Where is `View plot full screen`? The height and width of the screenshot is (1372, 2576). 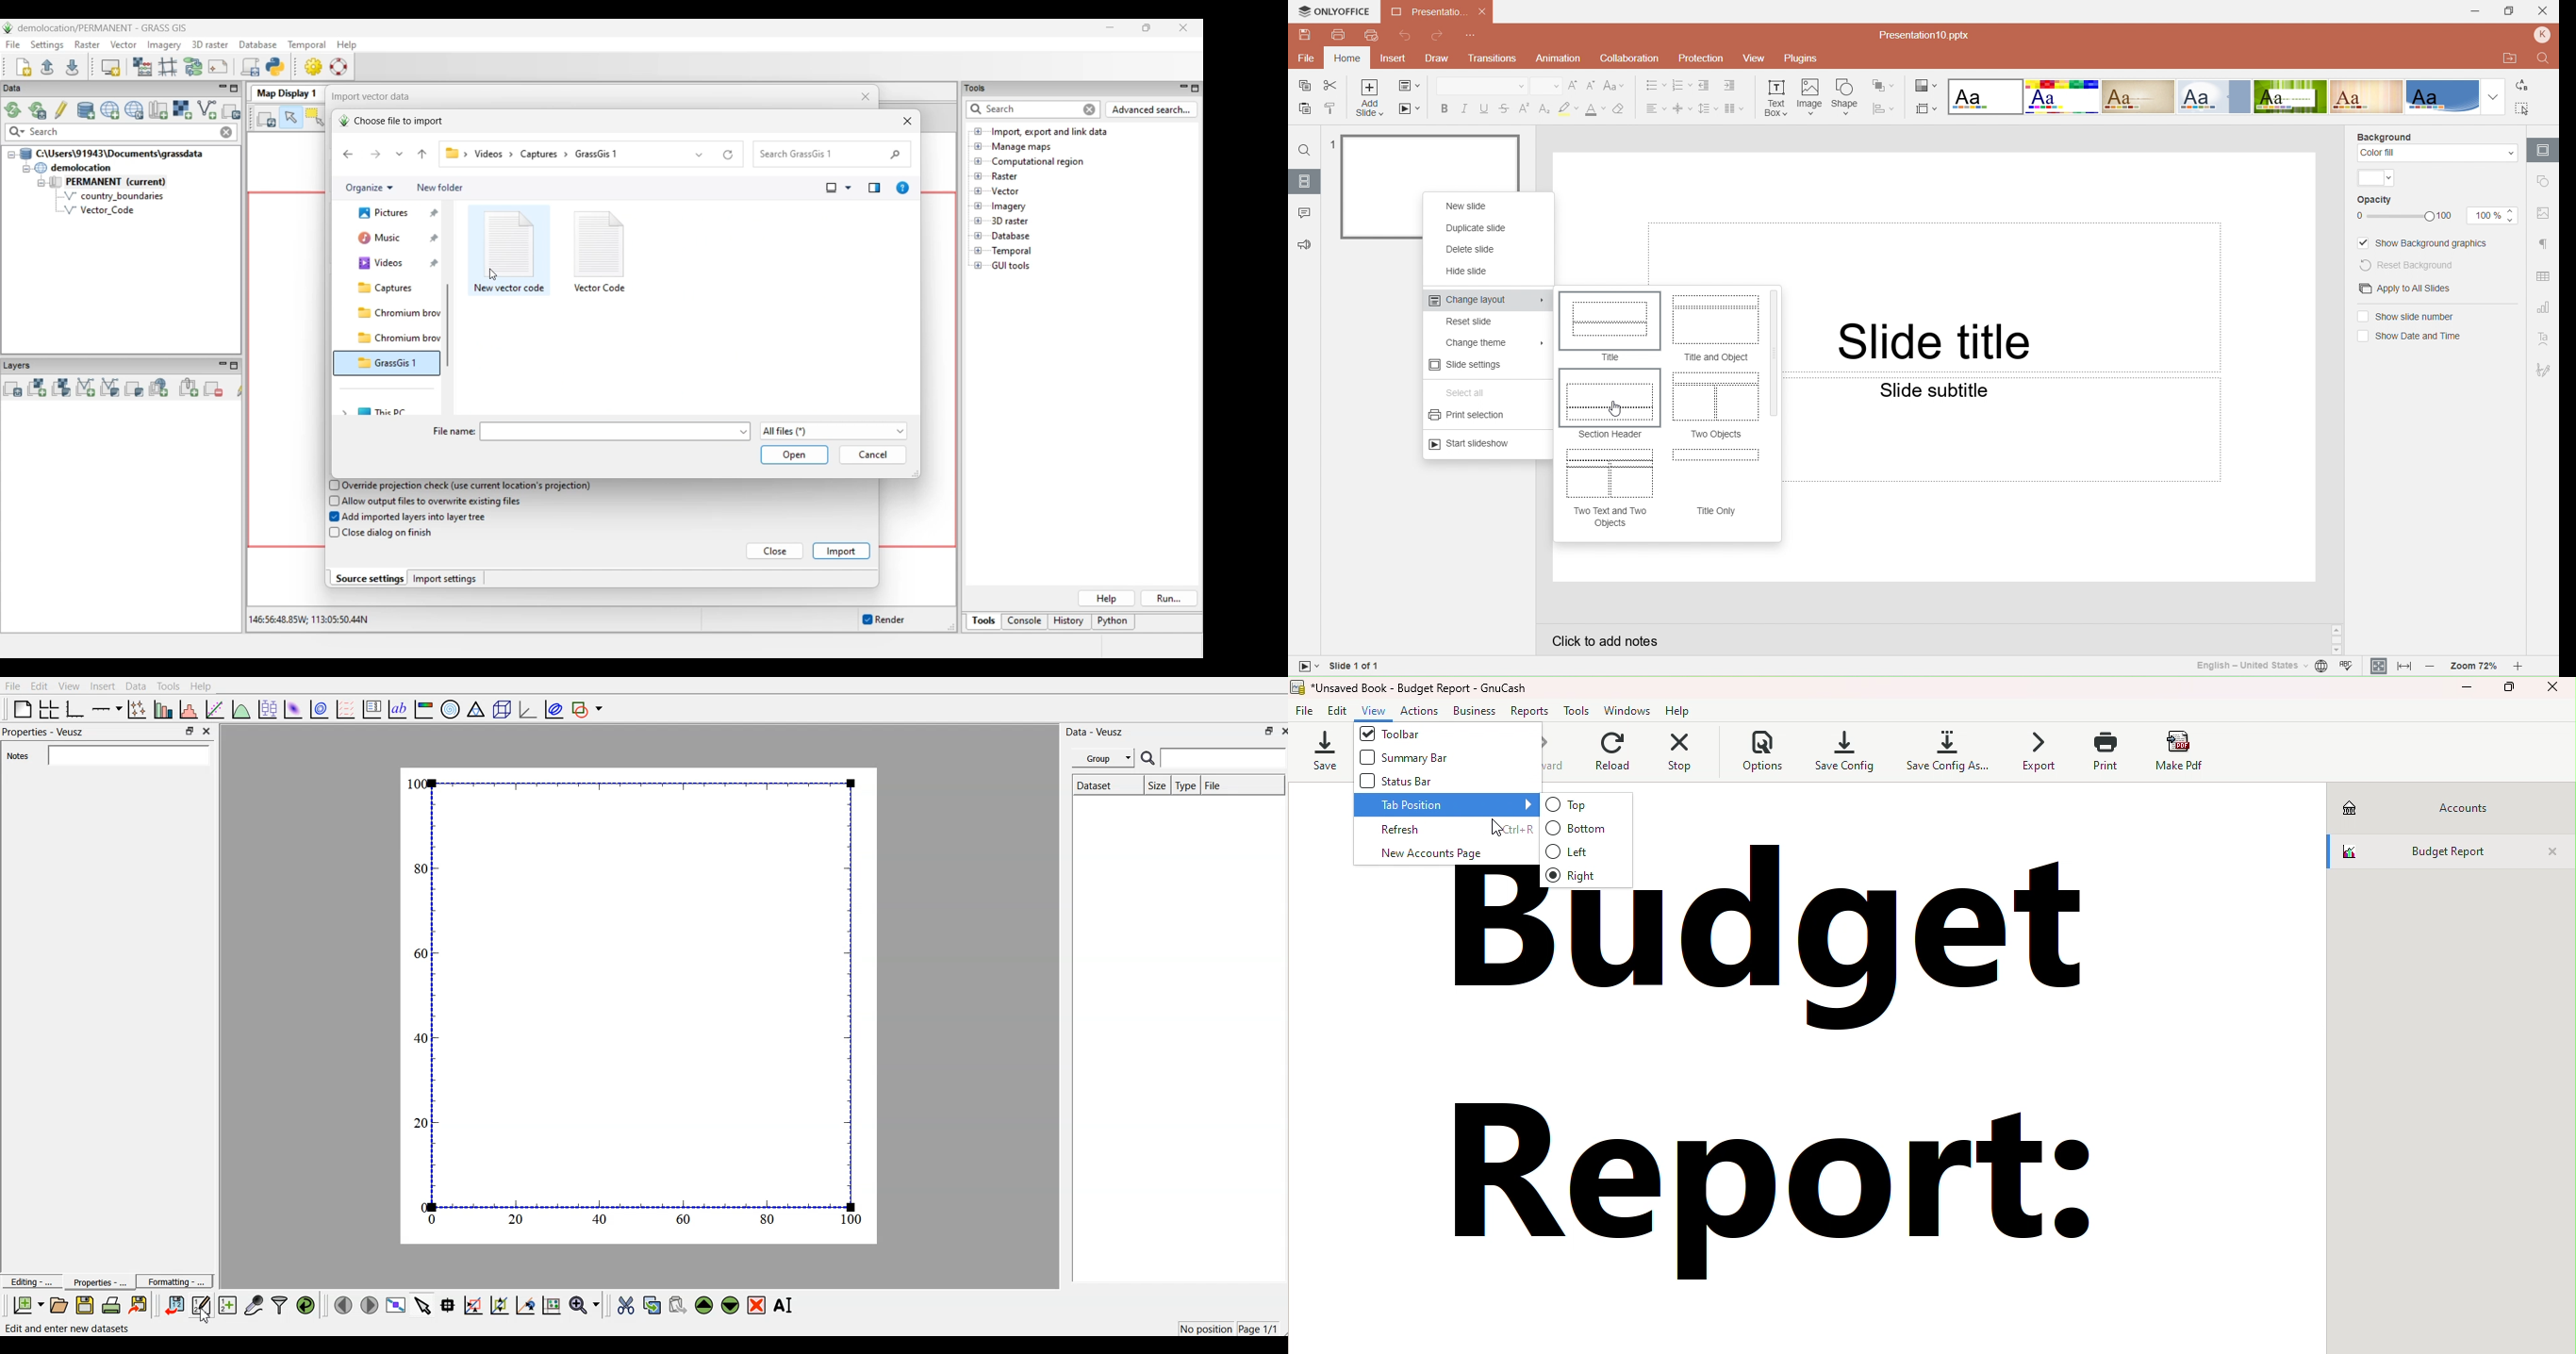 View plot full screen is located at coordinates (396, 1305).